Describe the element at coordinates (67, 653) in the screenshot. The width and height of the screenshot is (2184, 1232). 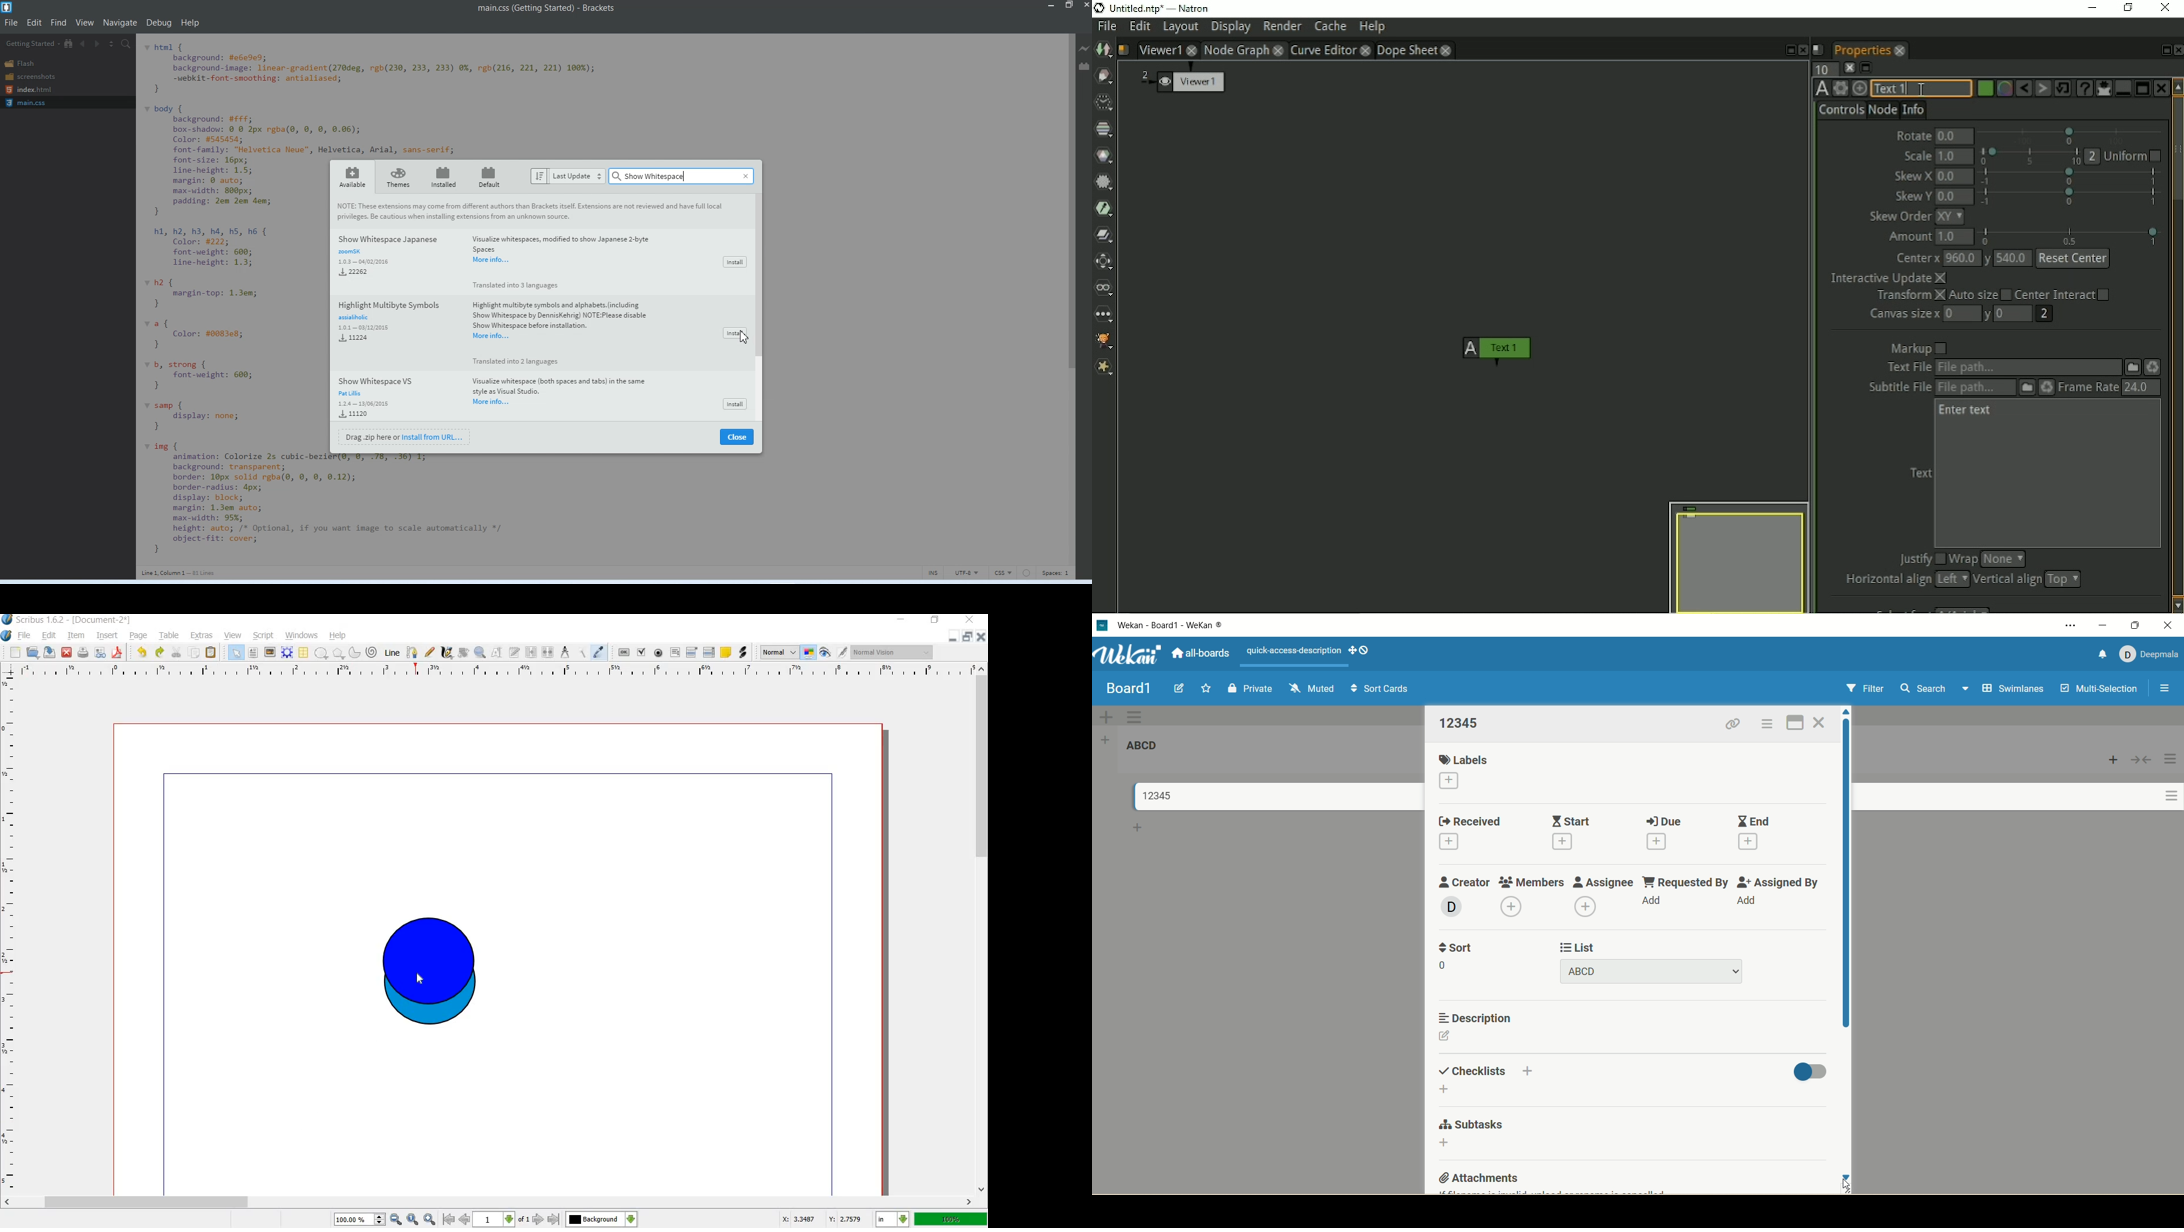
I see `close` at that location.